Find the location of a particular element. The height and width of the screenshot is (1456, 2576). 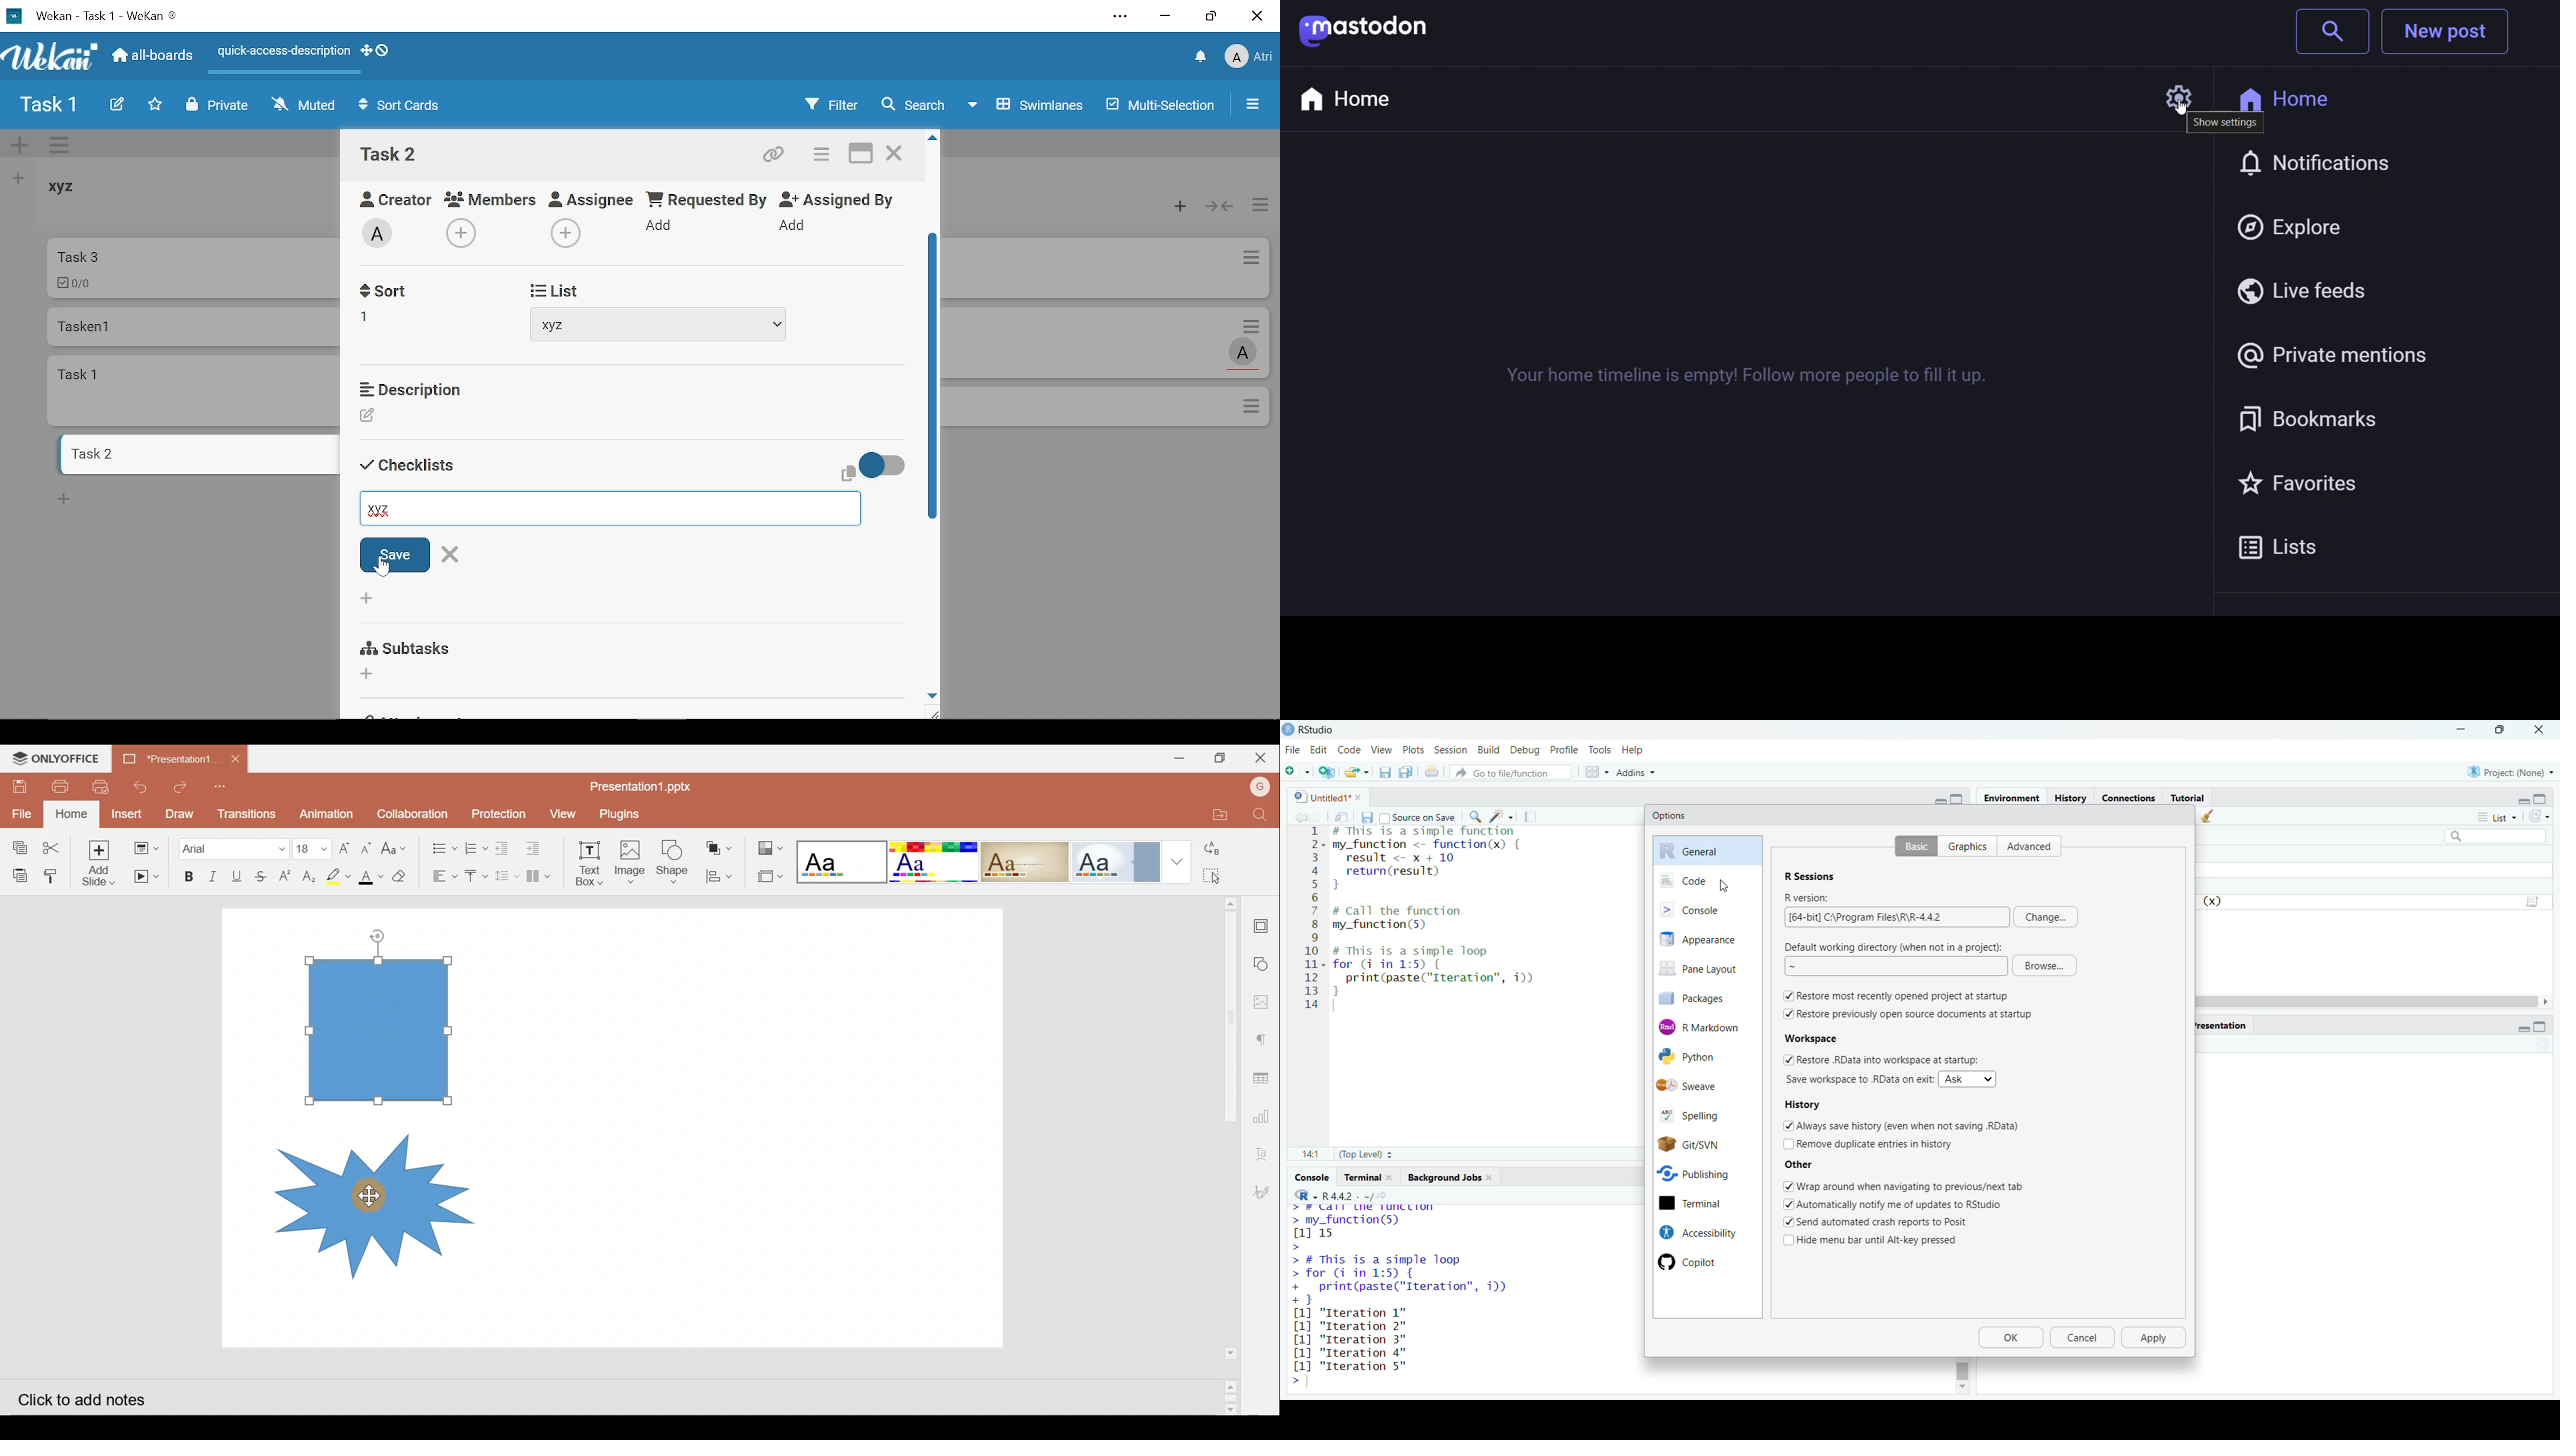

Minimize is located at coordinates (1176, 759).